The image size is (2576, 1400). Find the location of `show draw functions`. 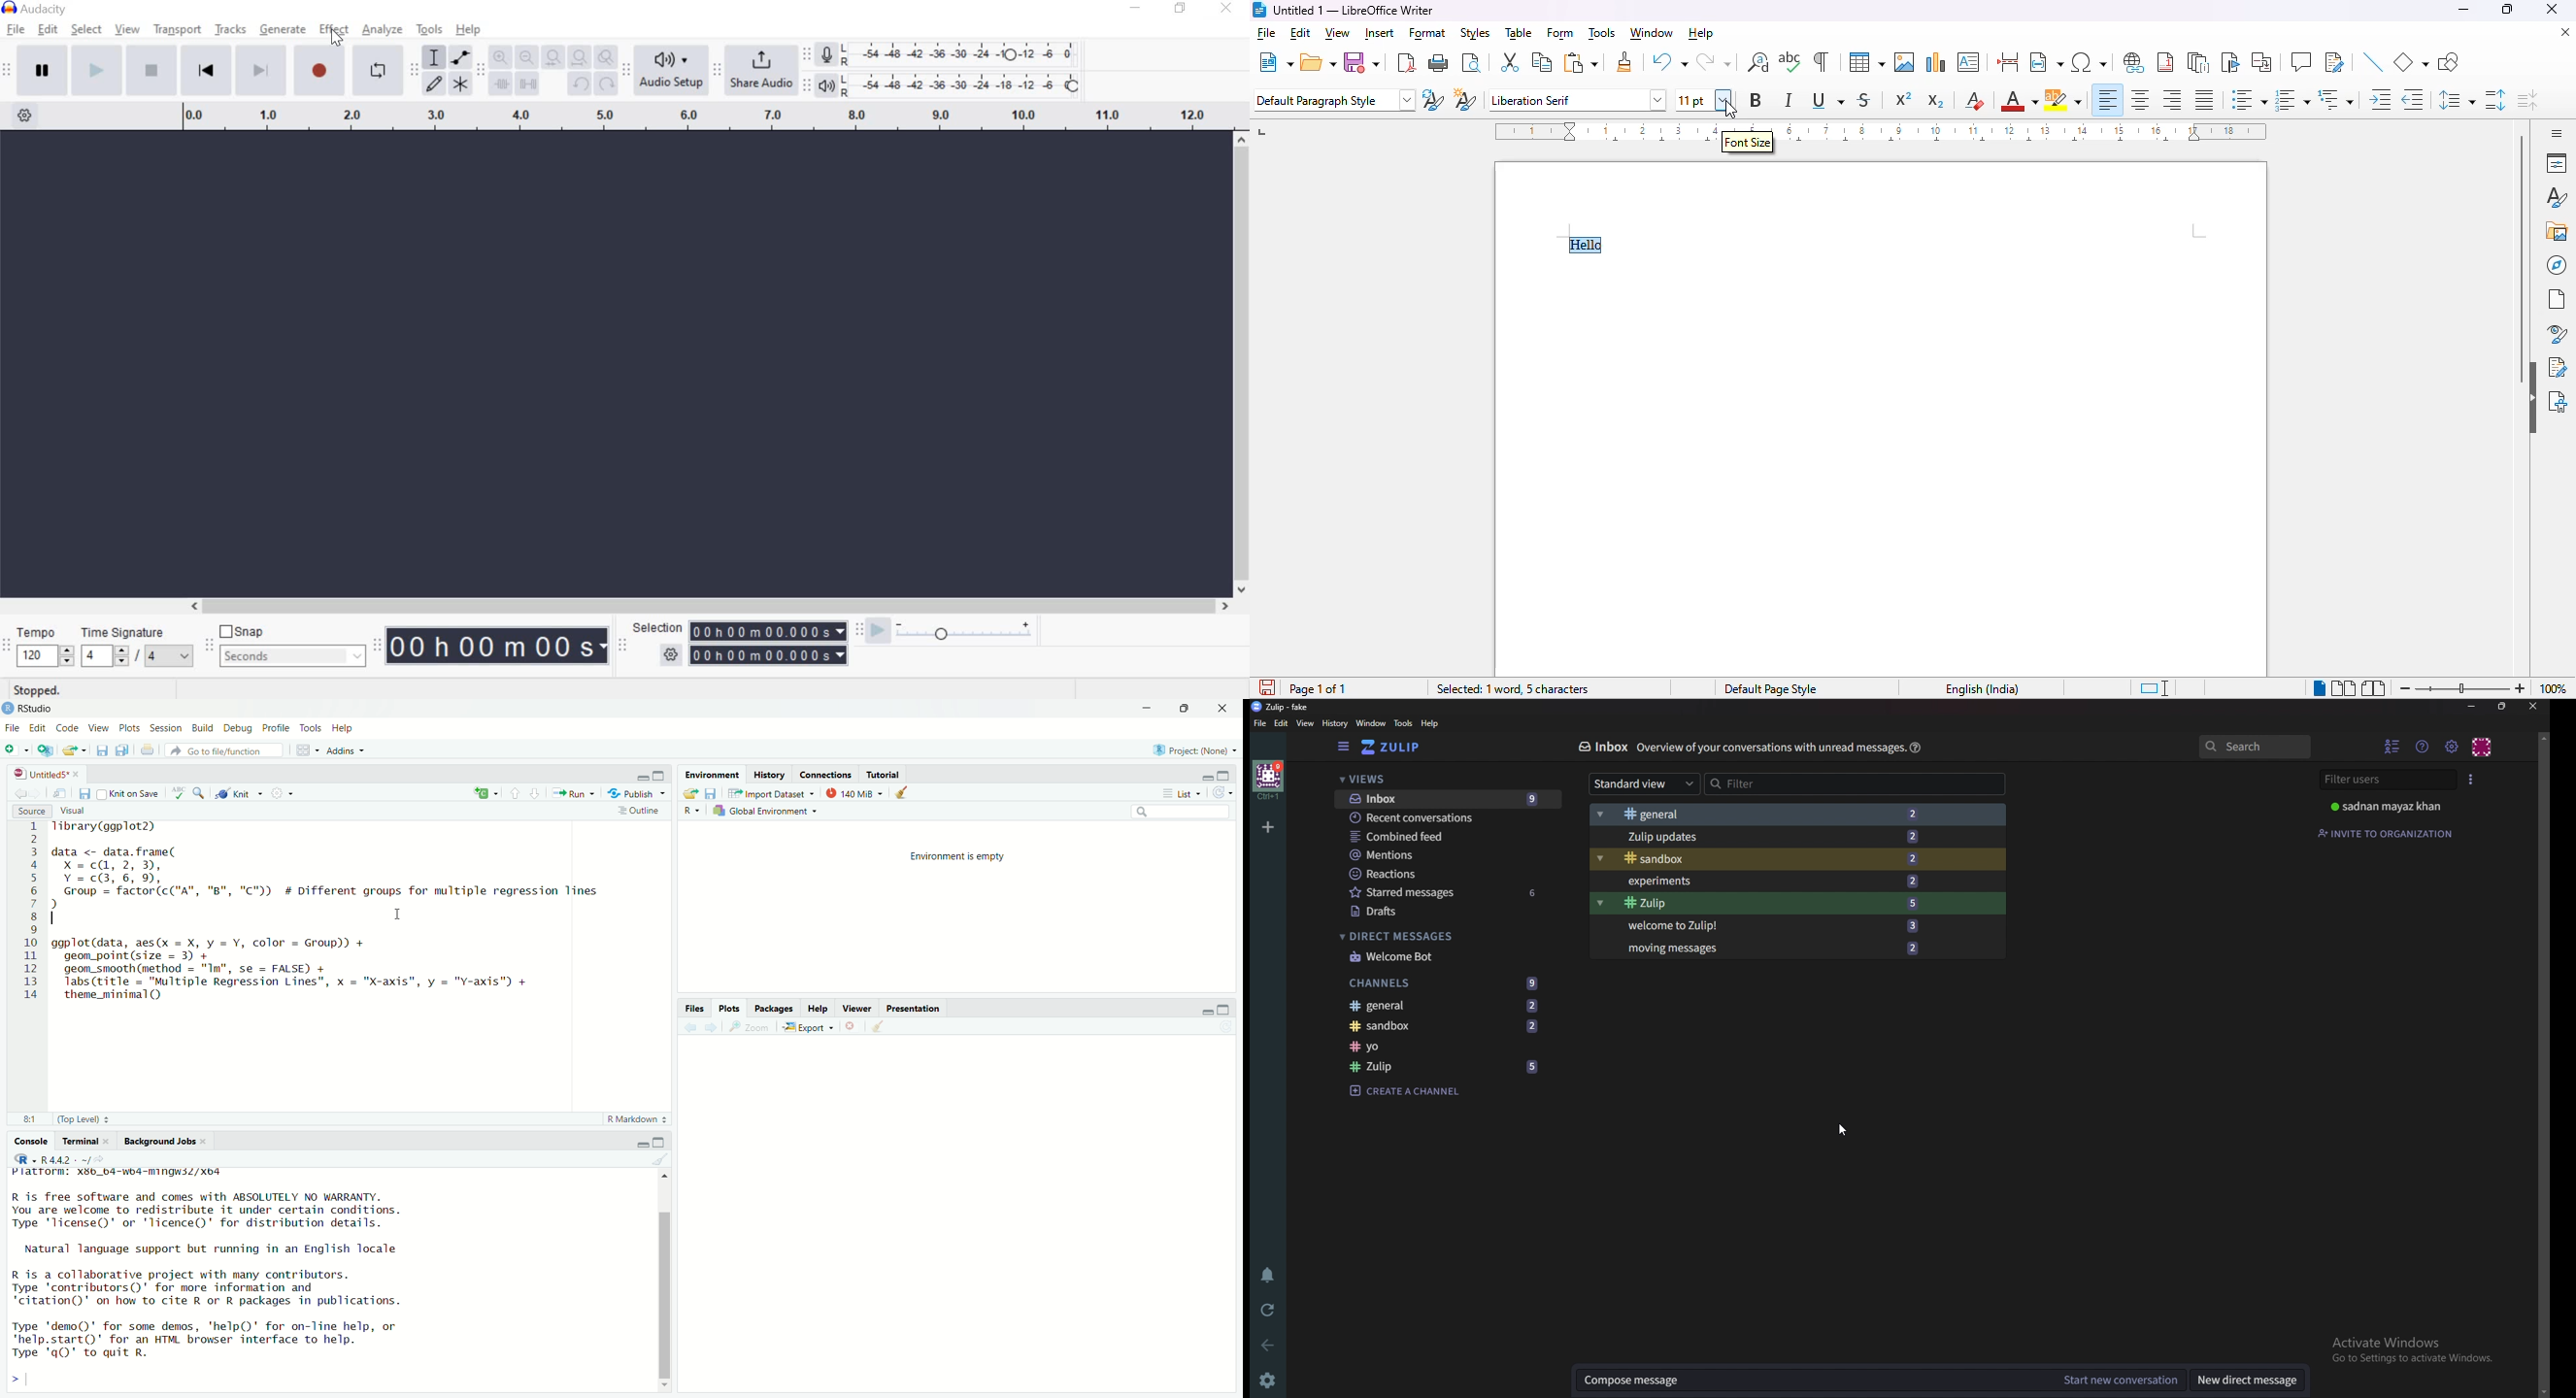

show draw functions is located at coordinates (2448, 63).